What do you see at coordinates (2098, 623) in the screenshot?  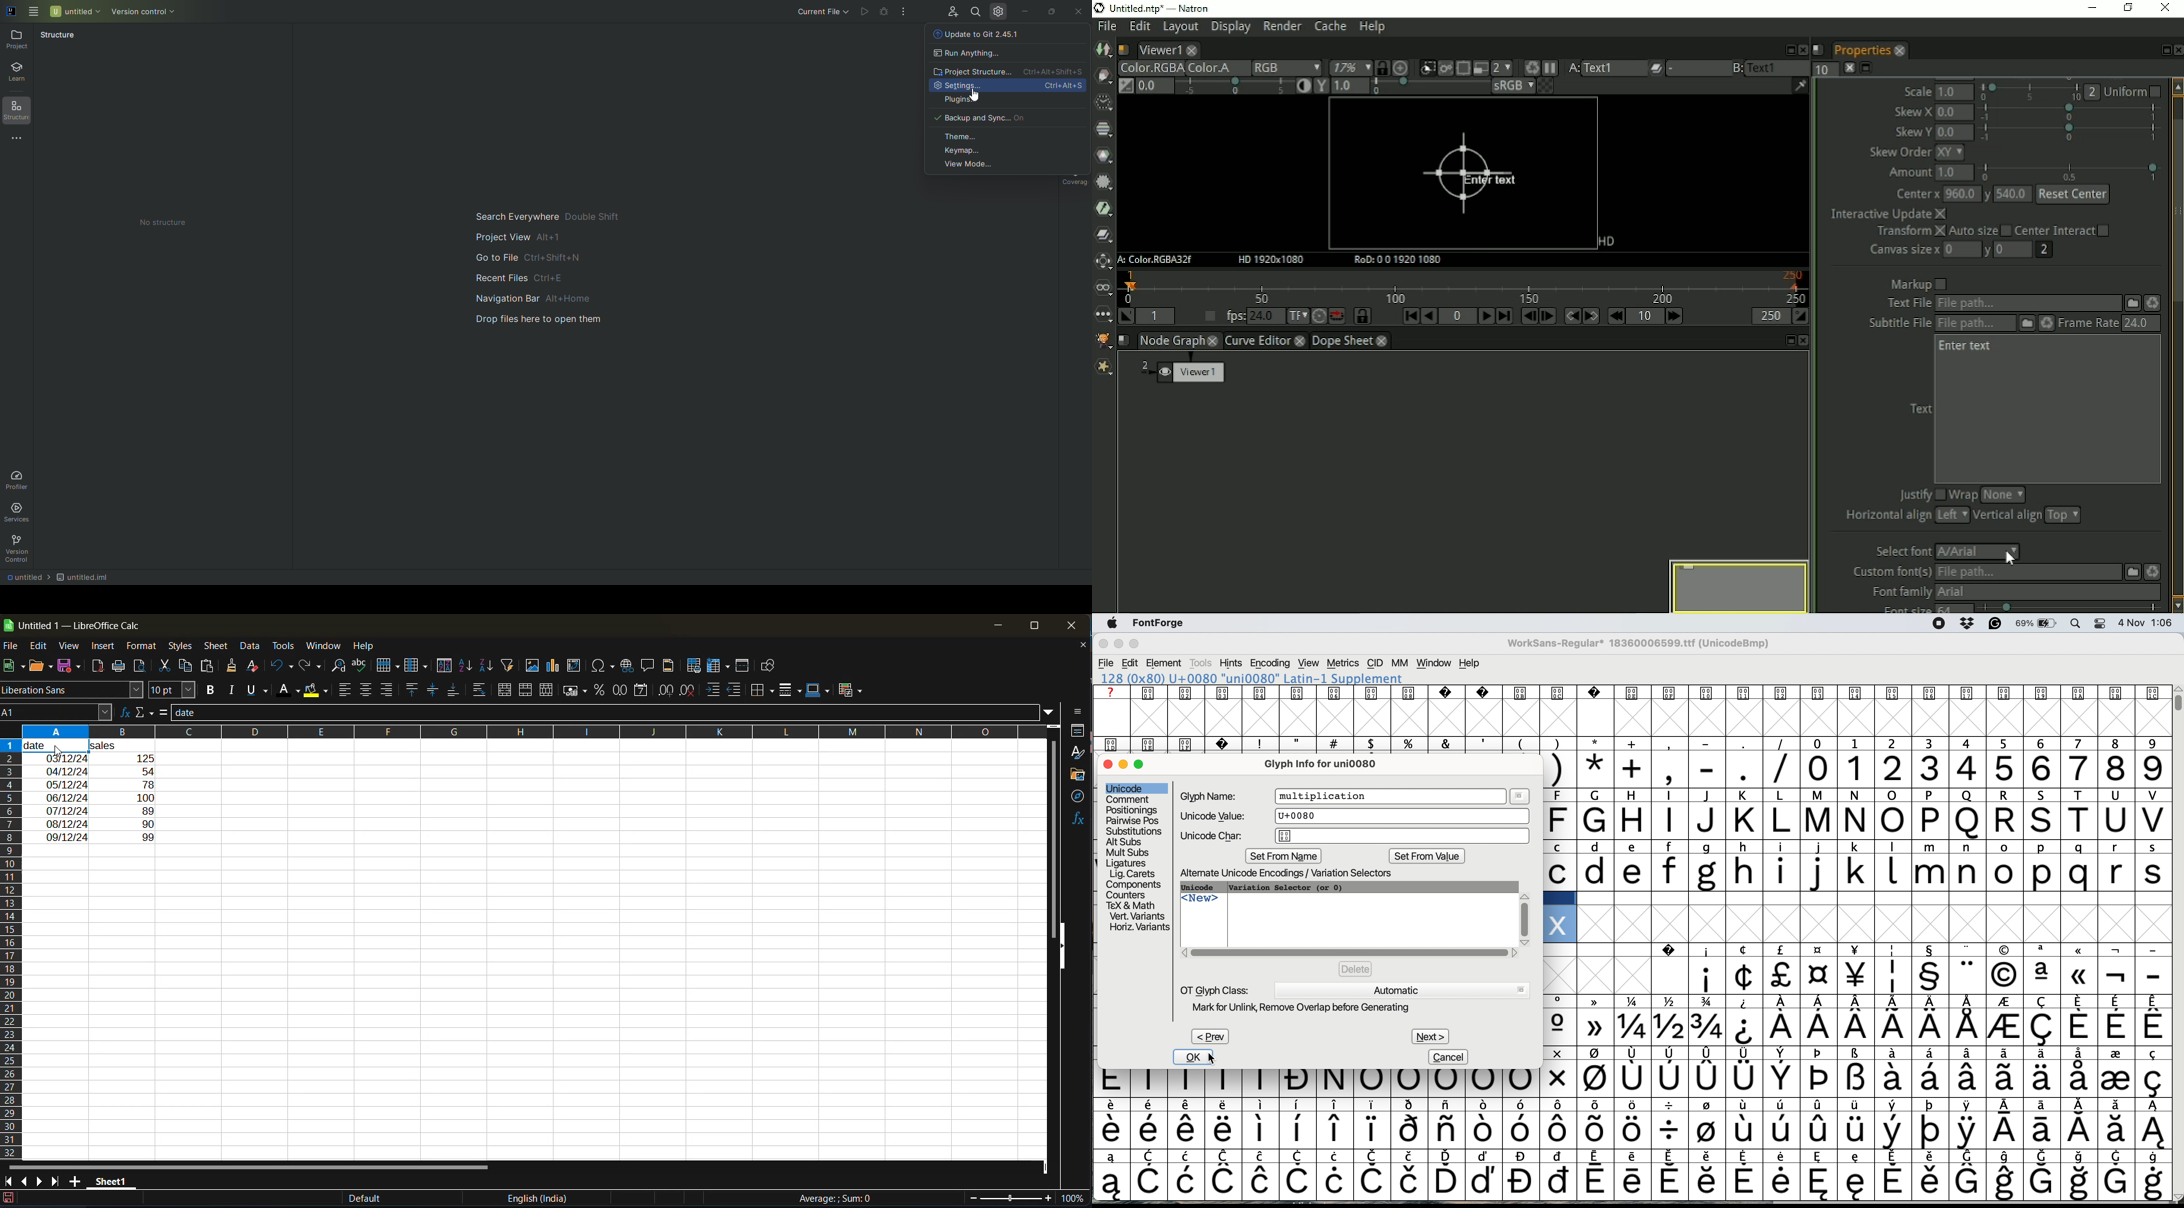 I see `control center` at bounding box center [2098, 623].